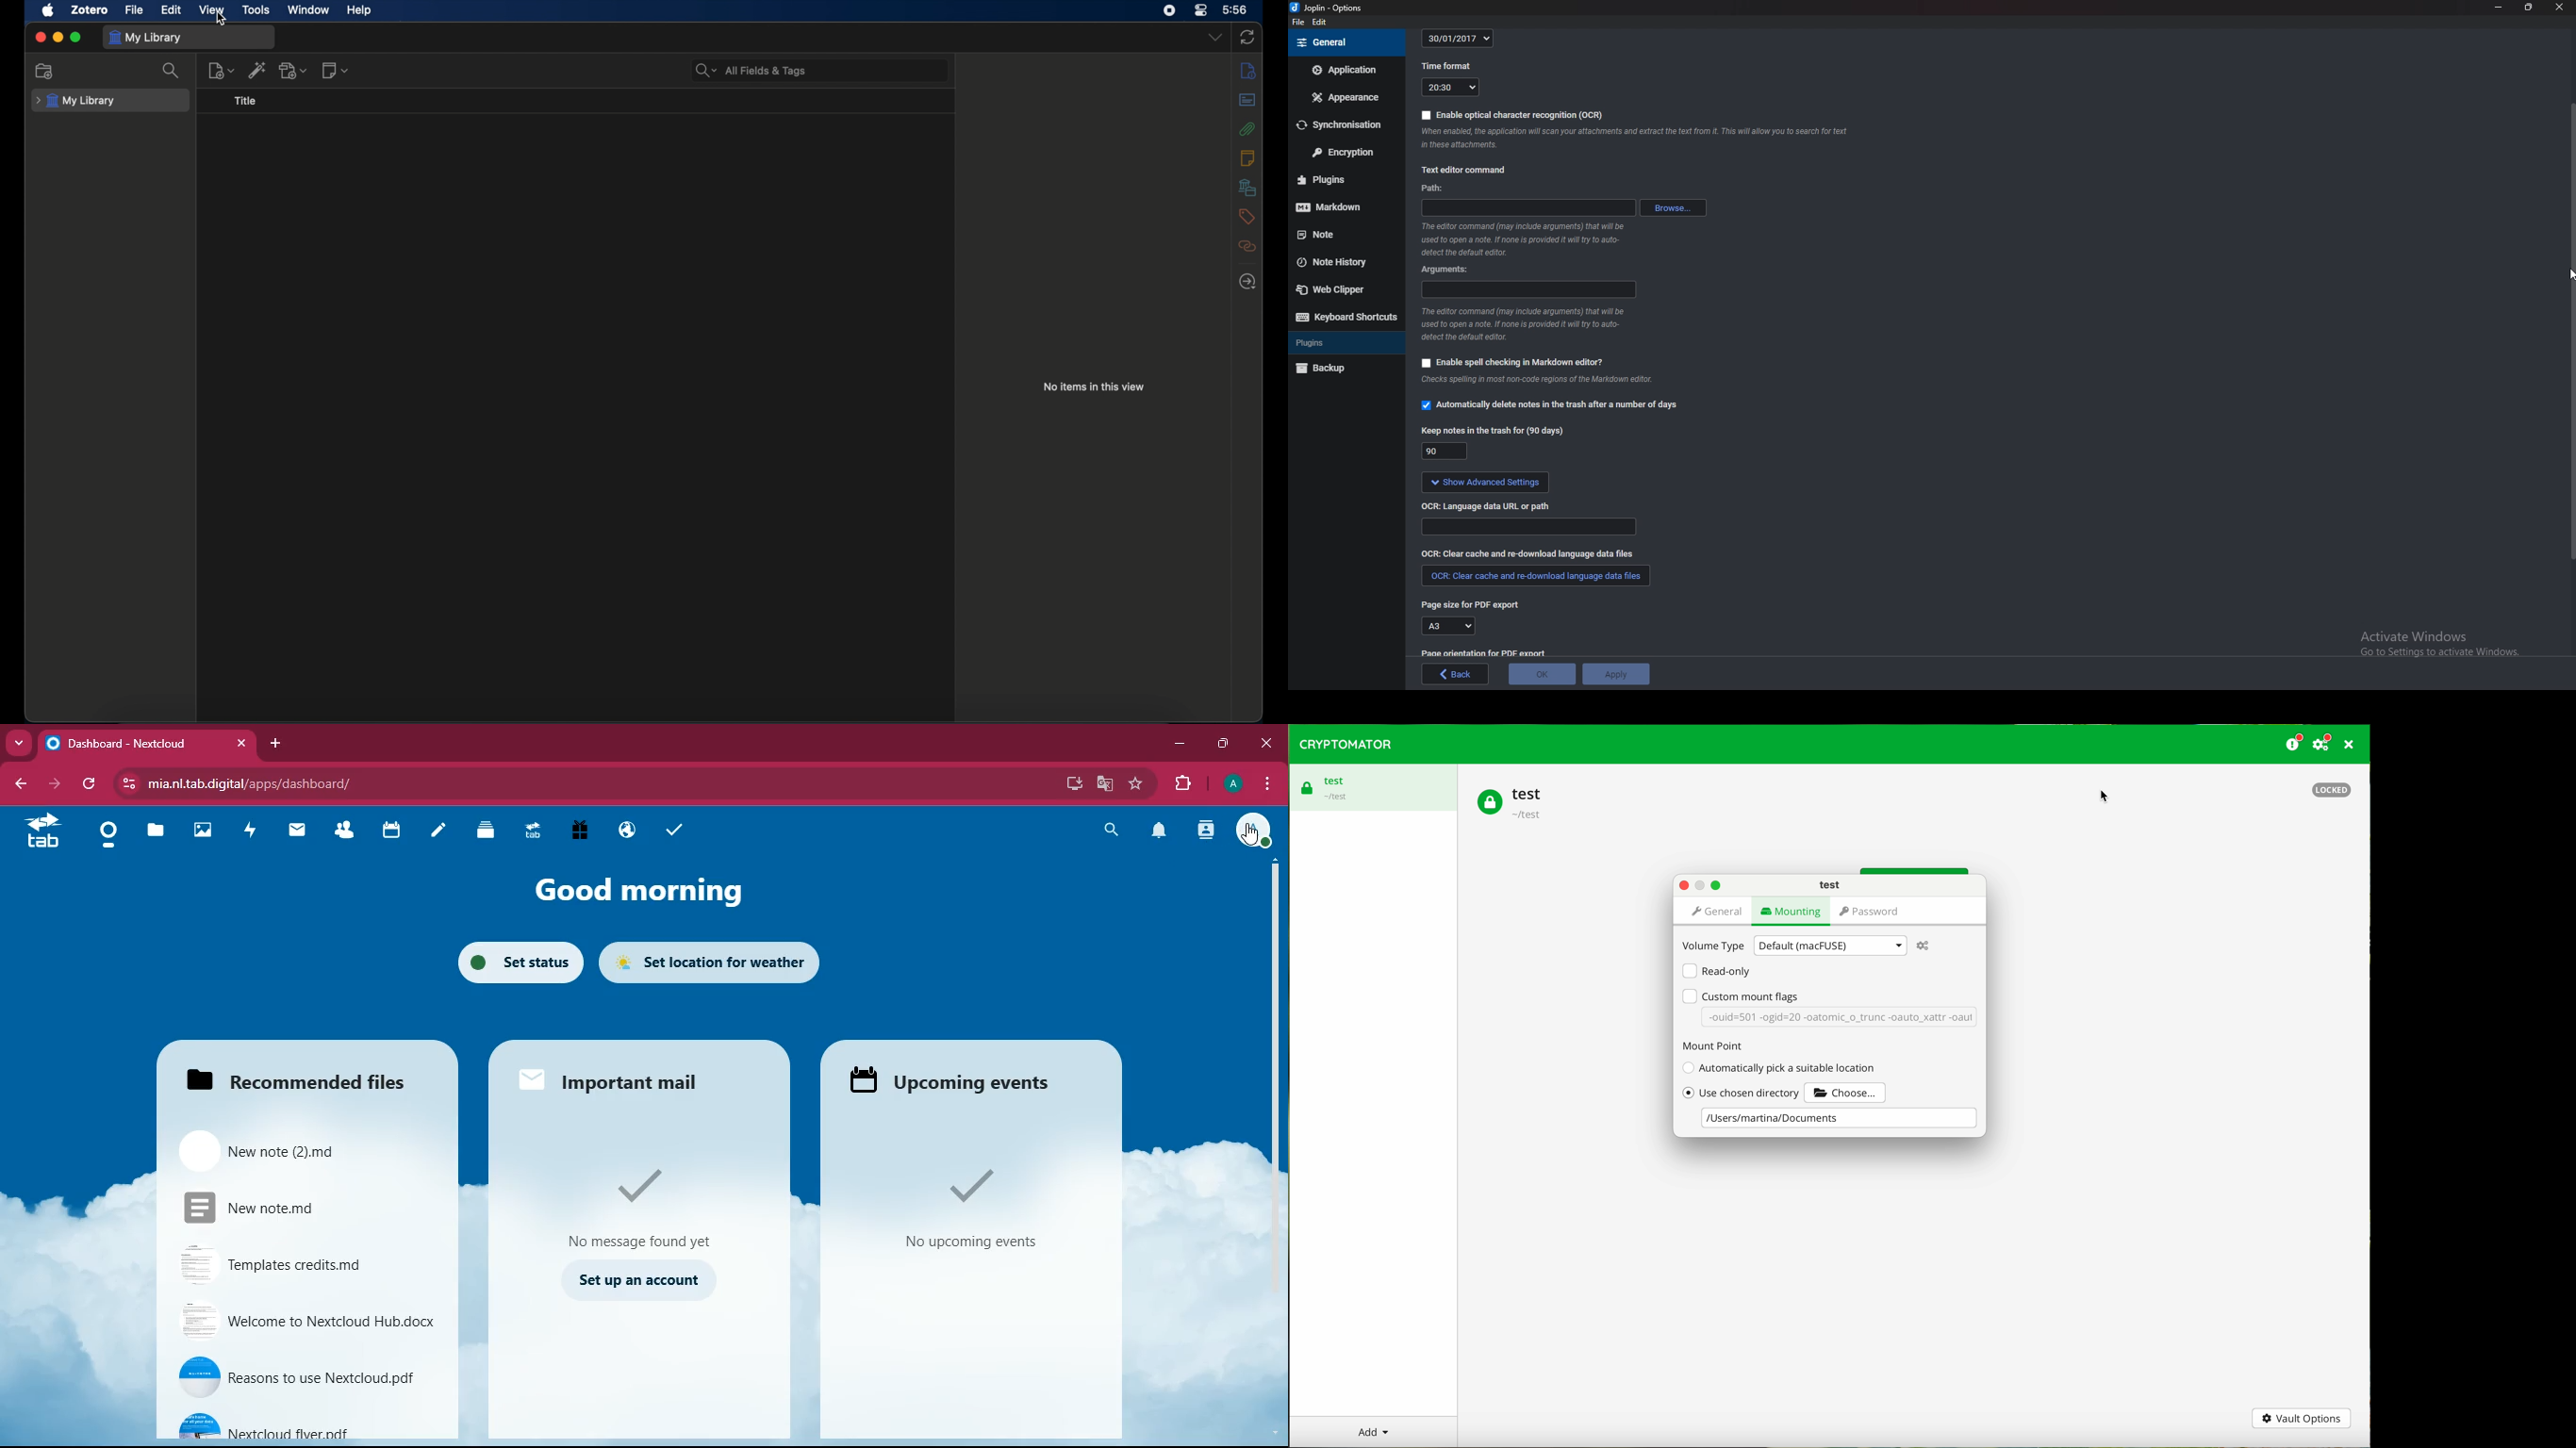  Describe the element at coordinates (213, 9) in the screenshot. I see `view` at that location.